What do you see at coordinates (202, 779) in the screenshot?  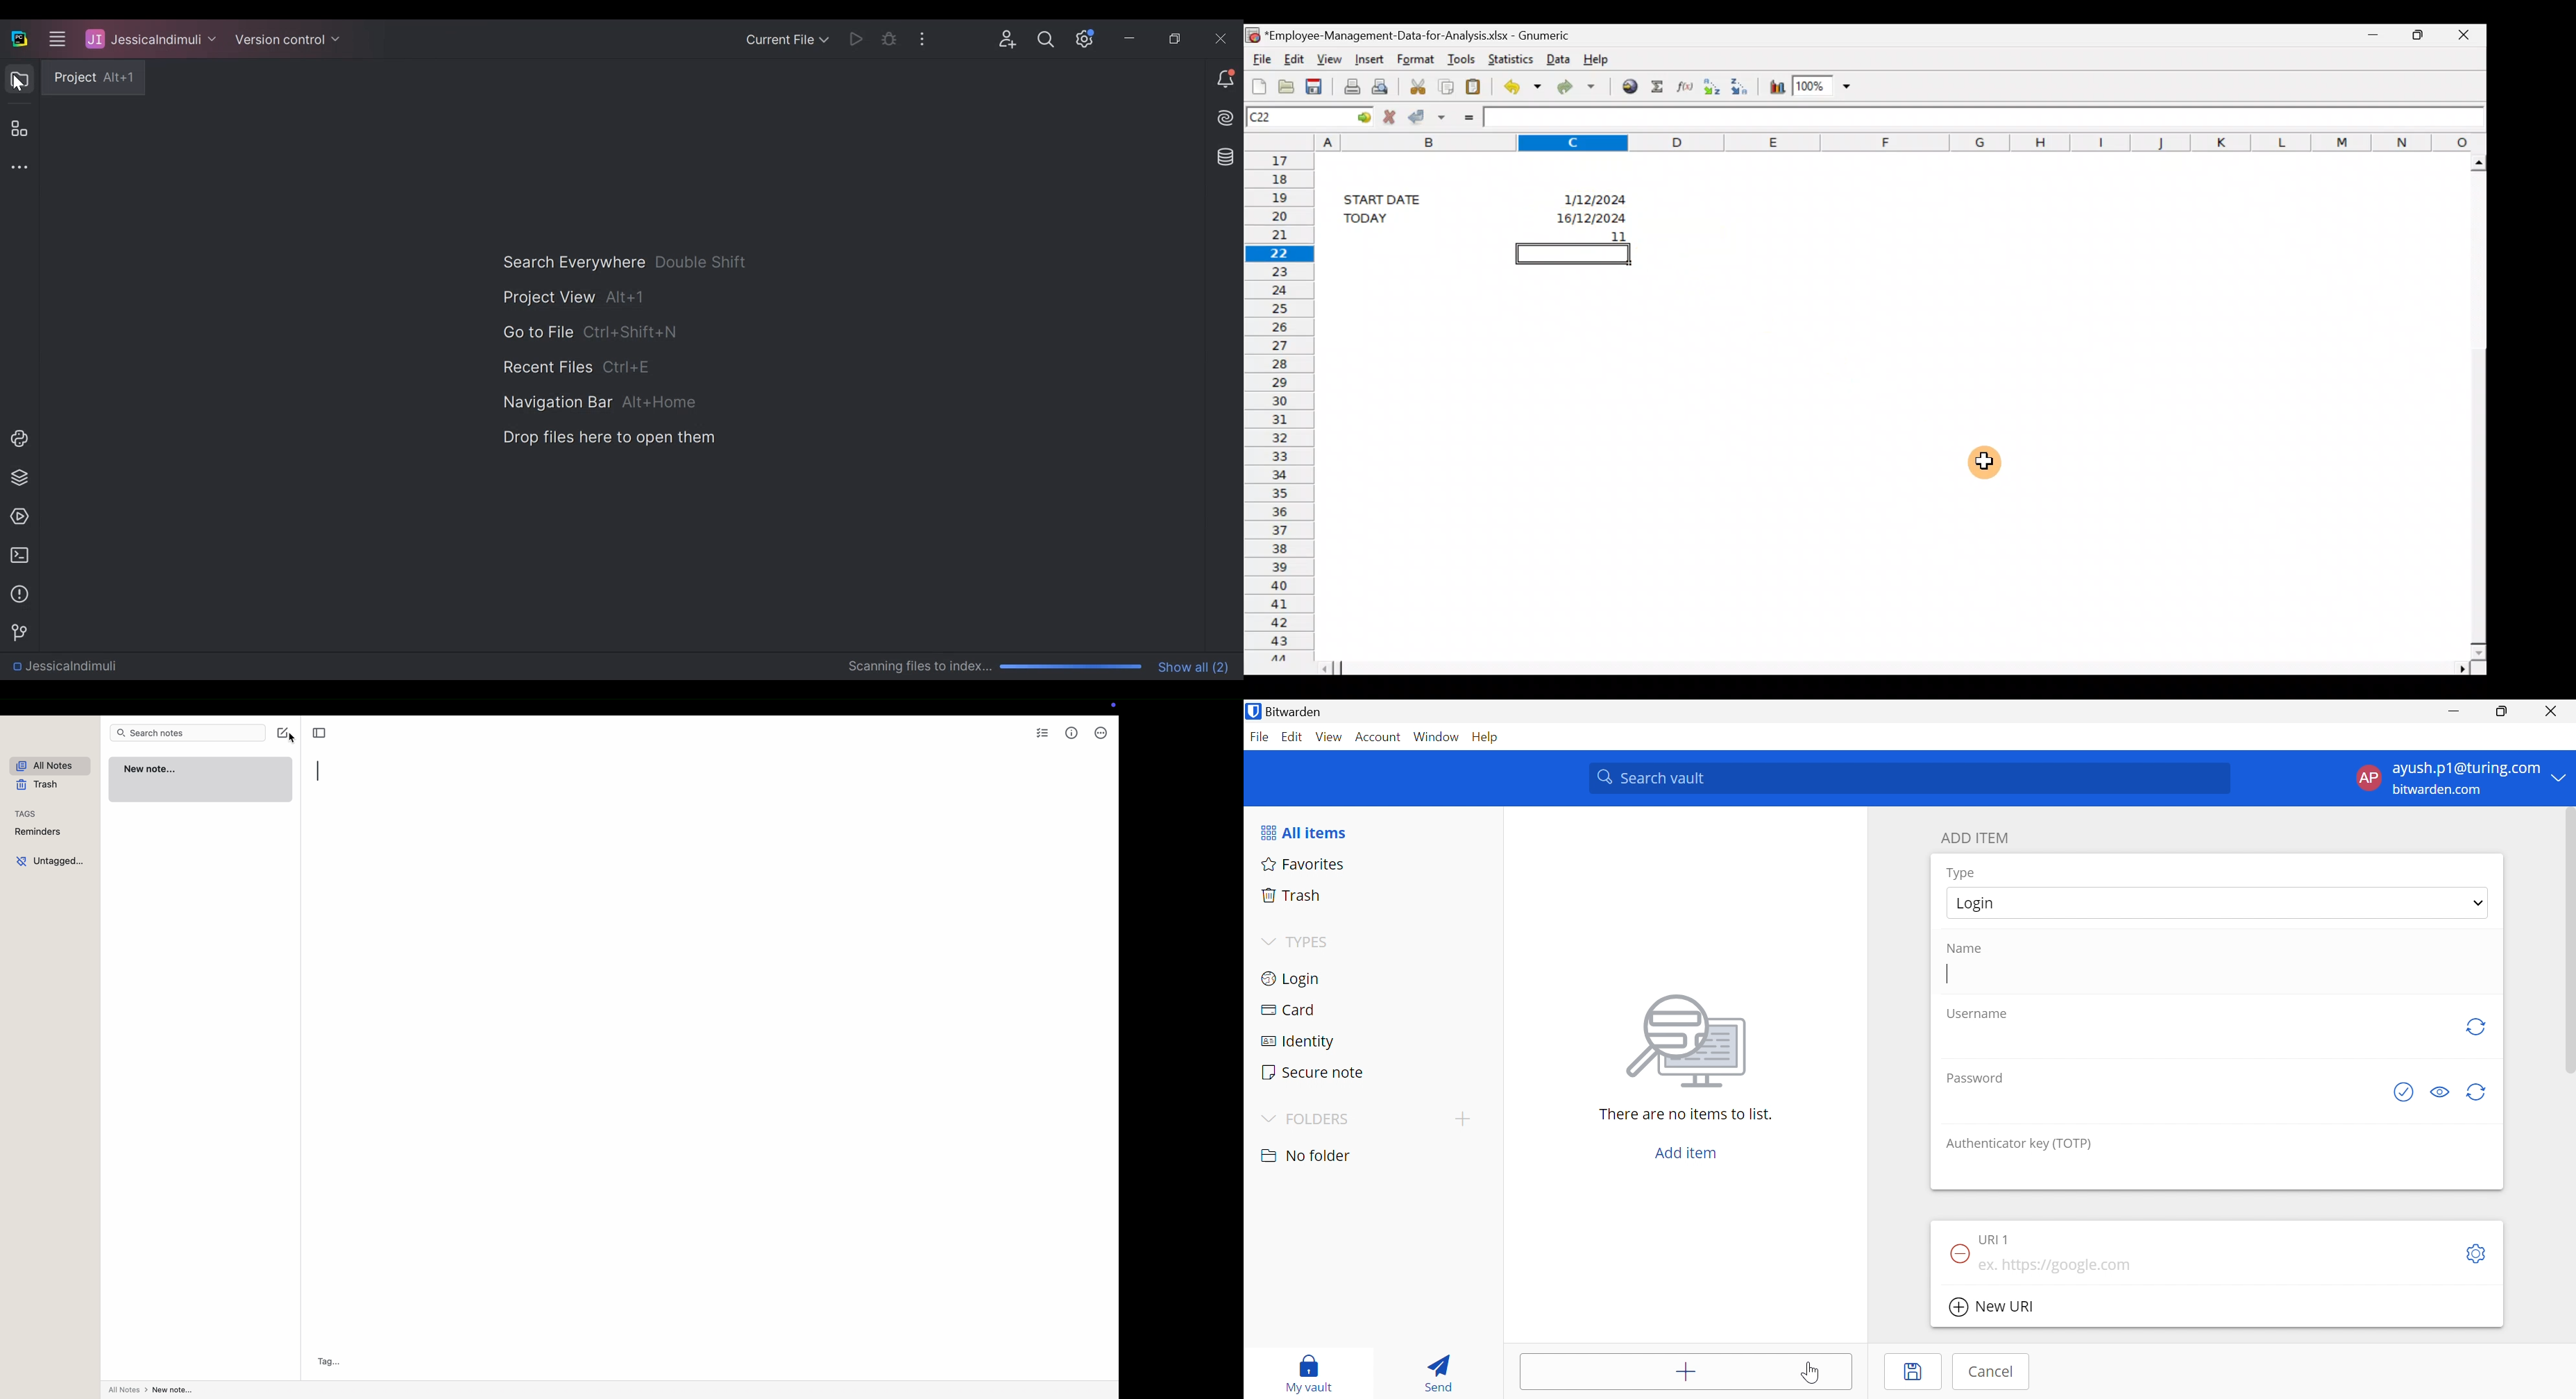 I see `new note` at bounding box center [202, 779].